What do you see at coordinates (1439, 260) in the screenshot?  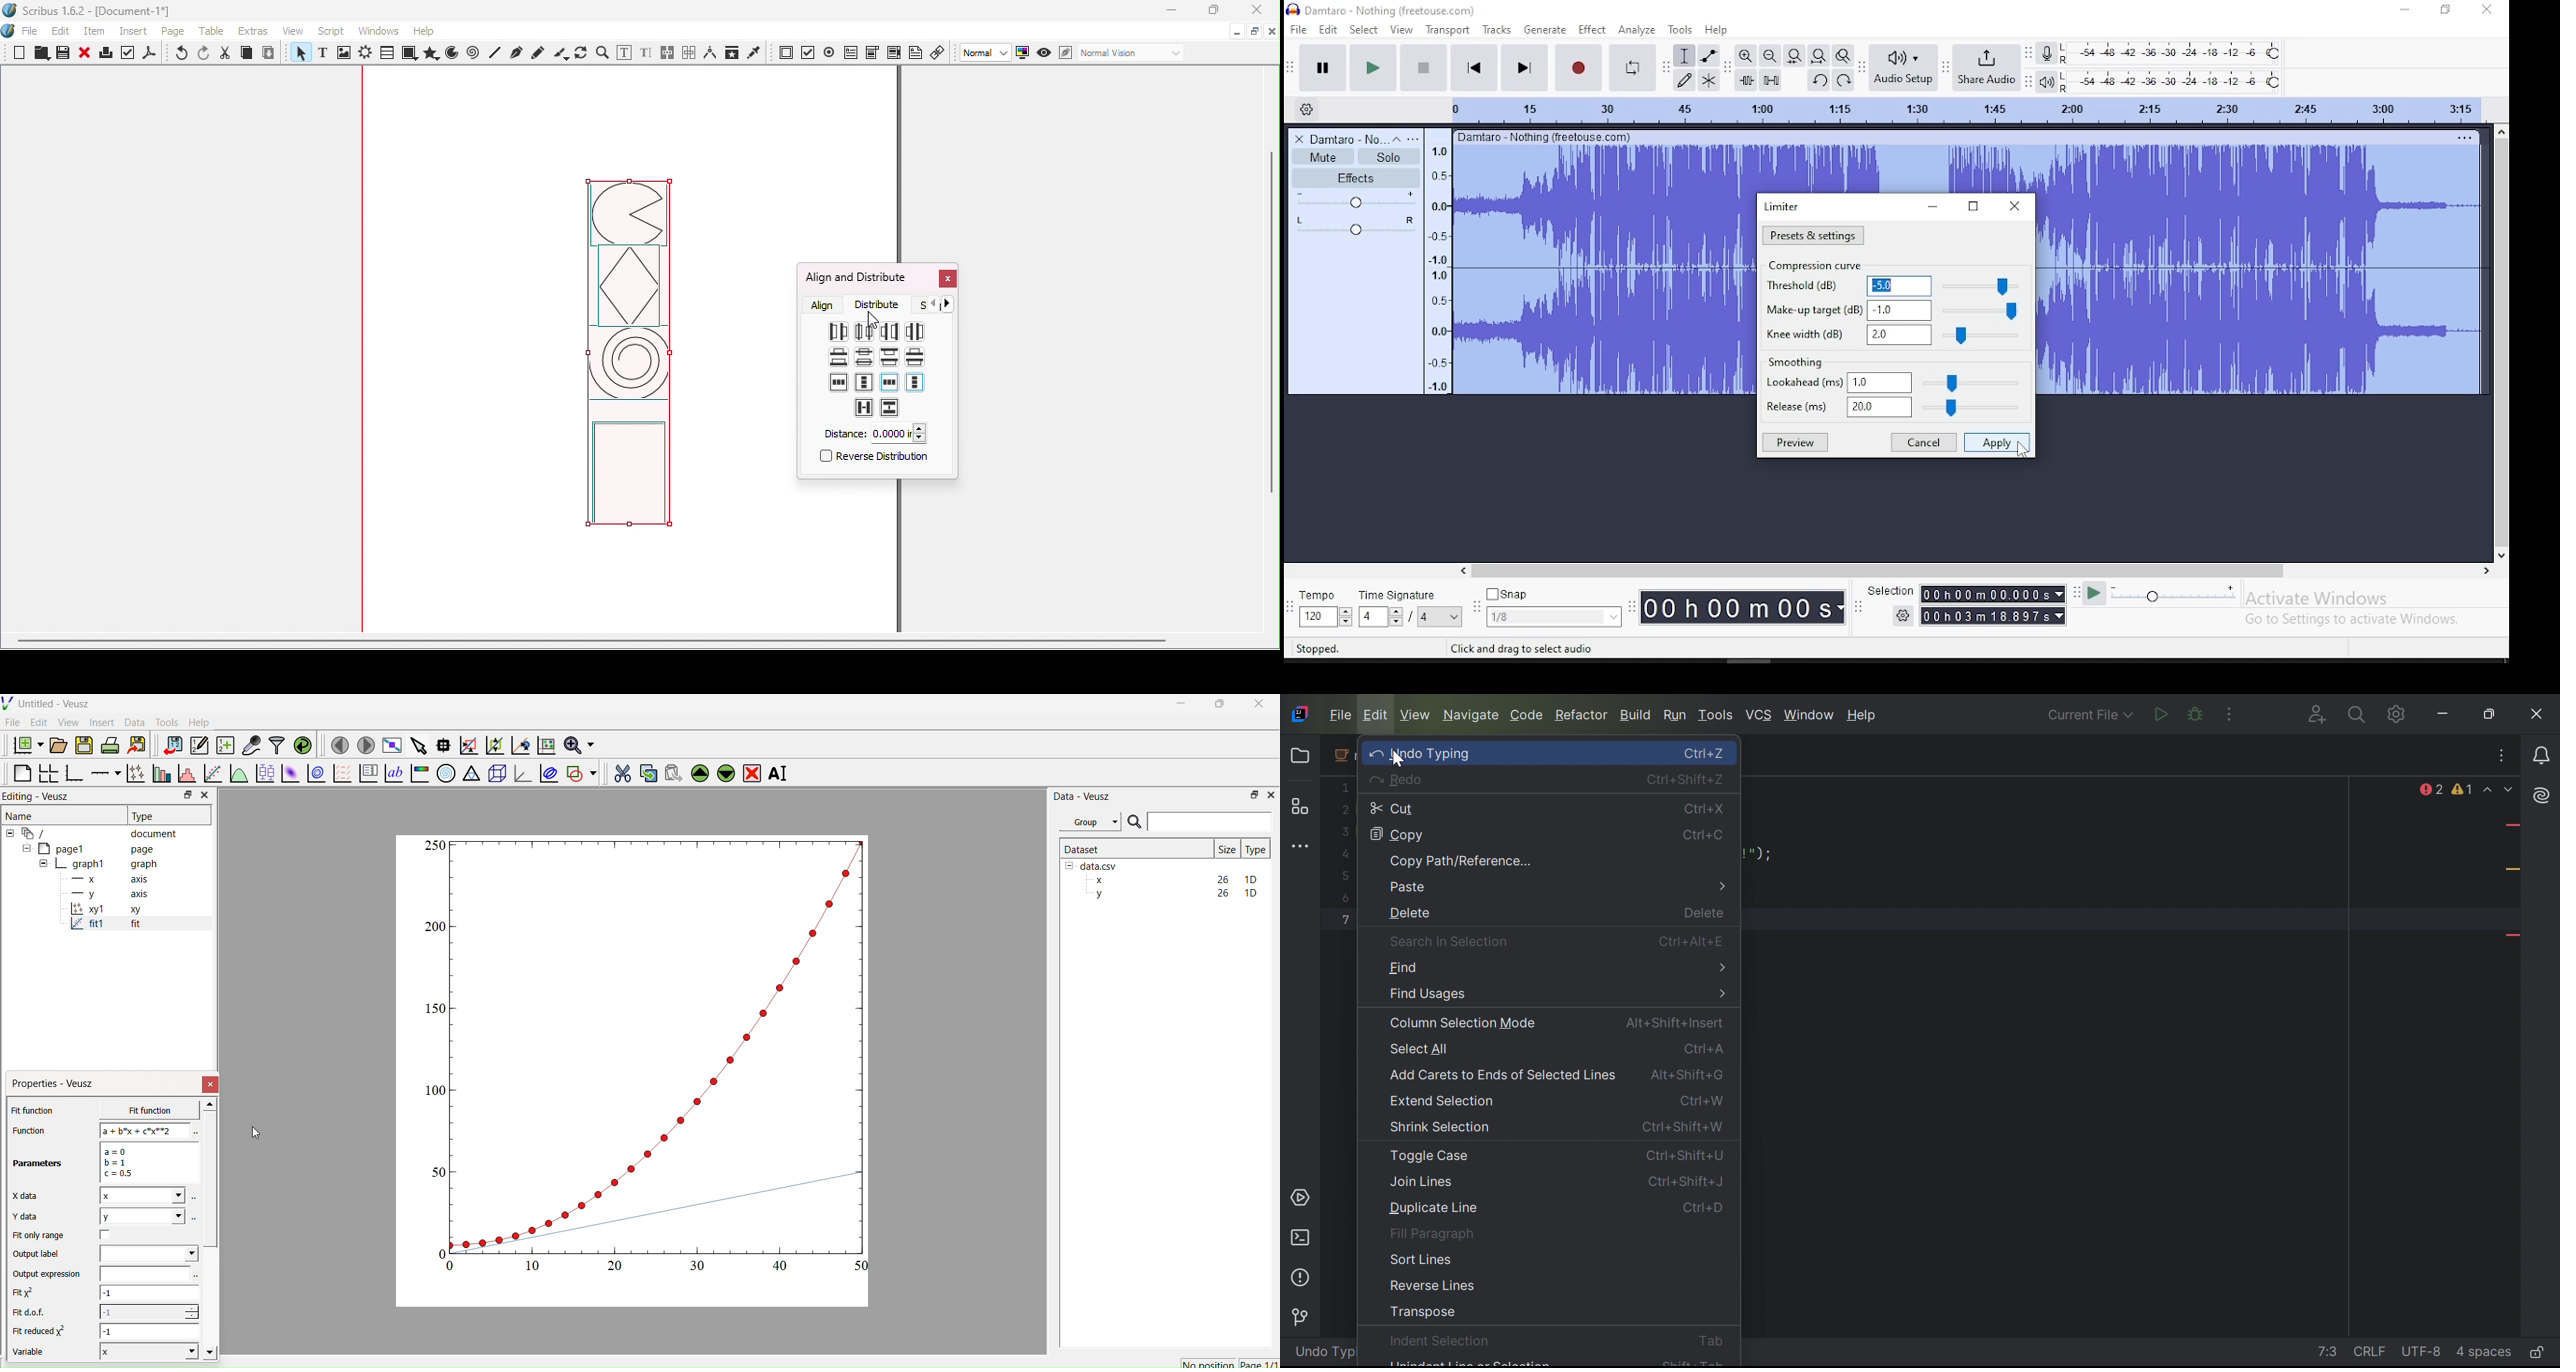 I see `amplitude` at bounding box center [1439, 260].